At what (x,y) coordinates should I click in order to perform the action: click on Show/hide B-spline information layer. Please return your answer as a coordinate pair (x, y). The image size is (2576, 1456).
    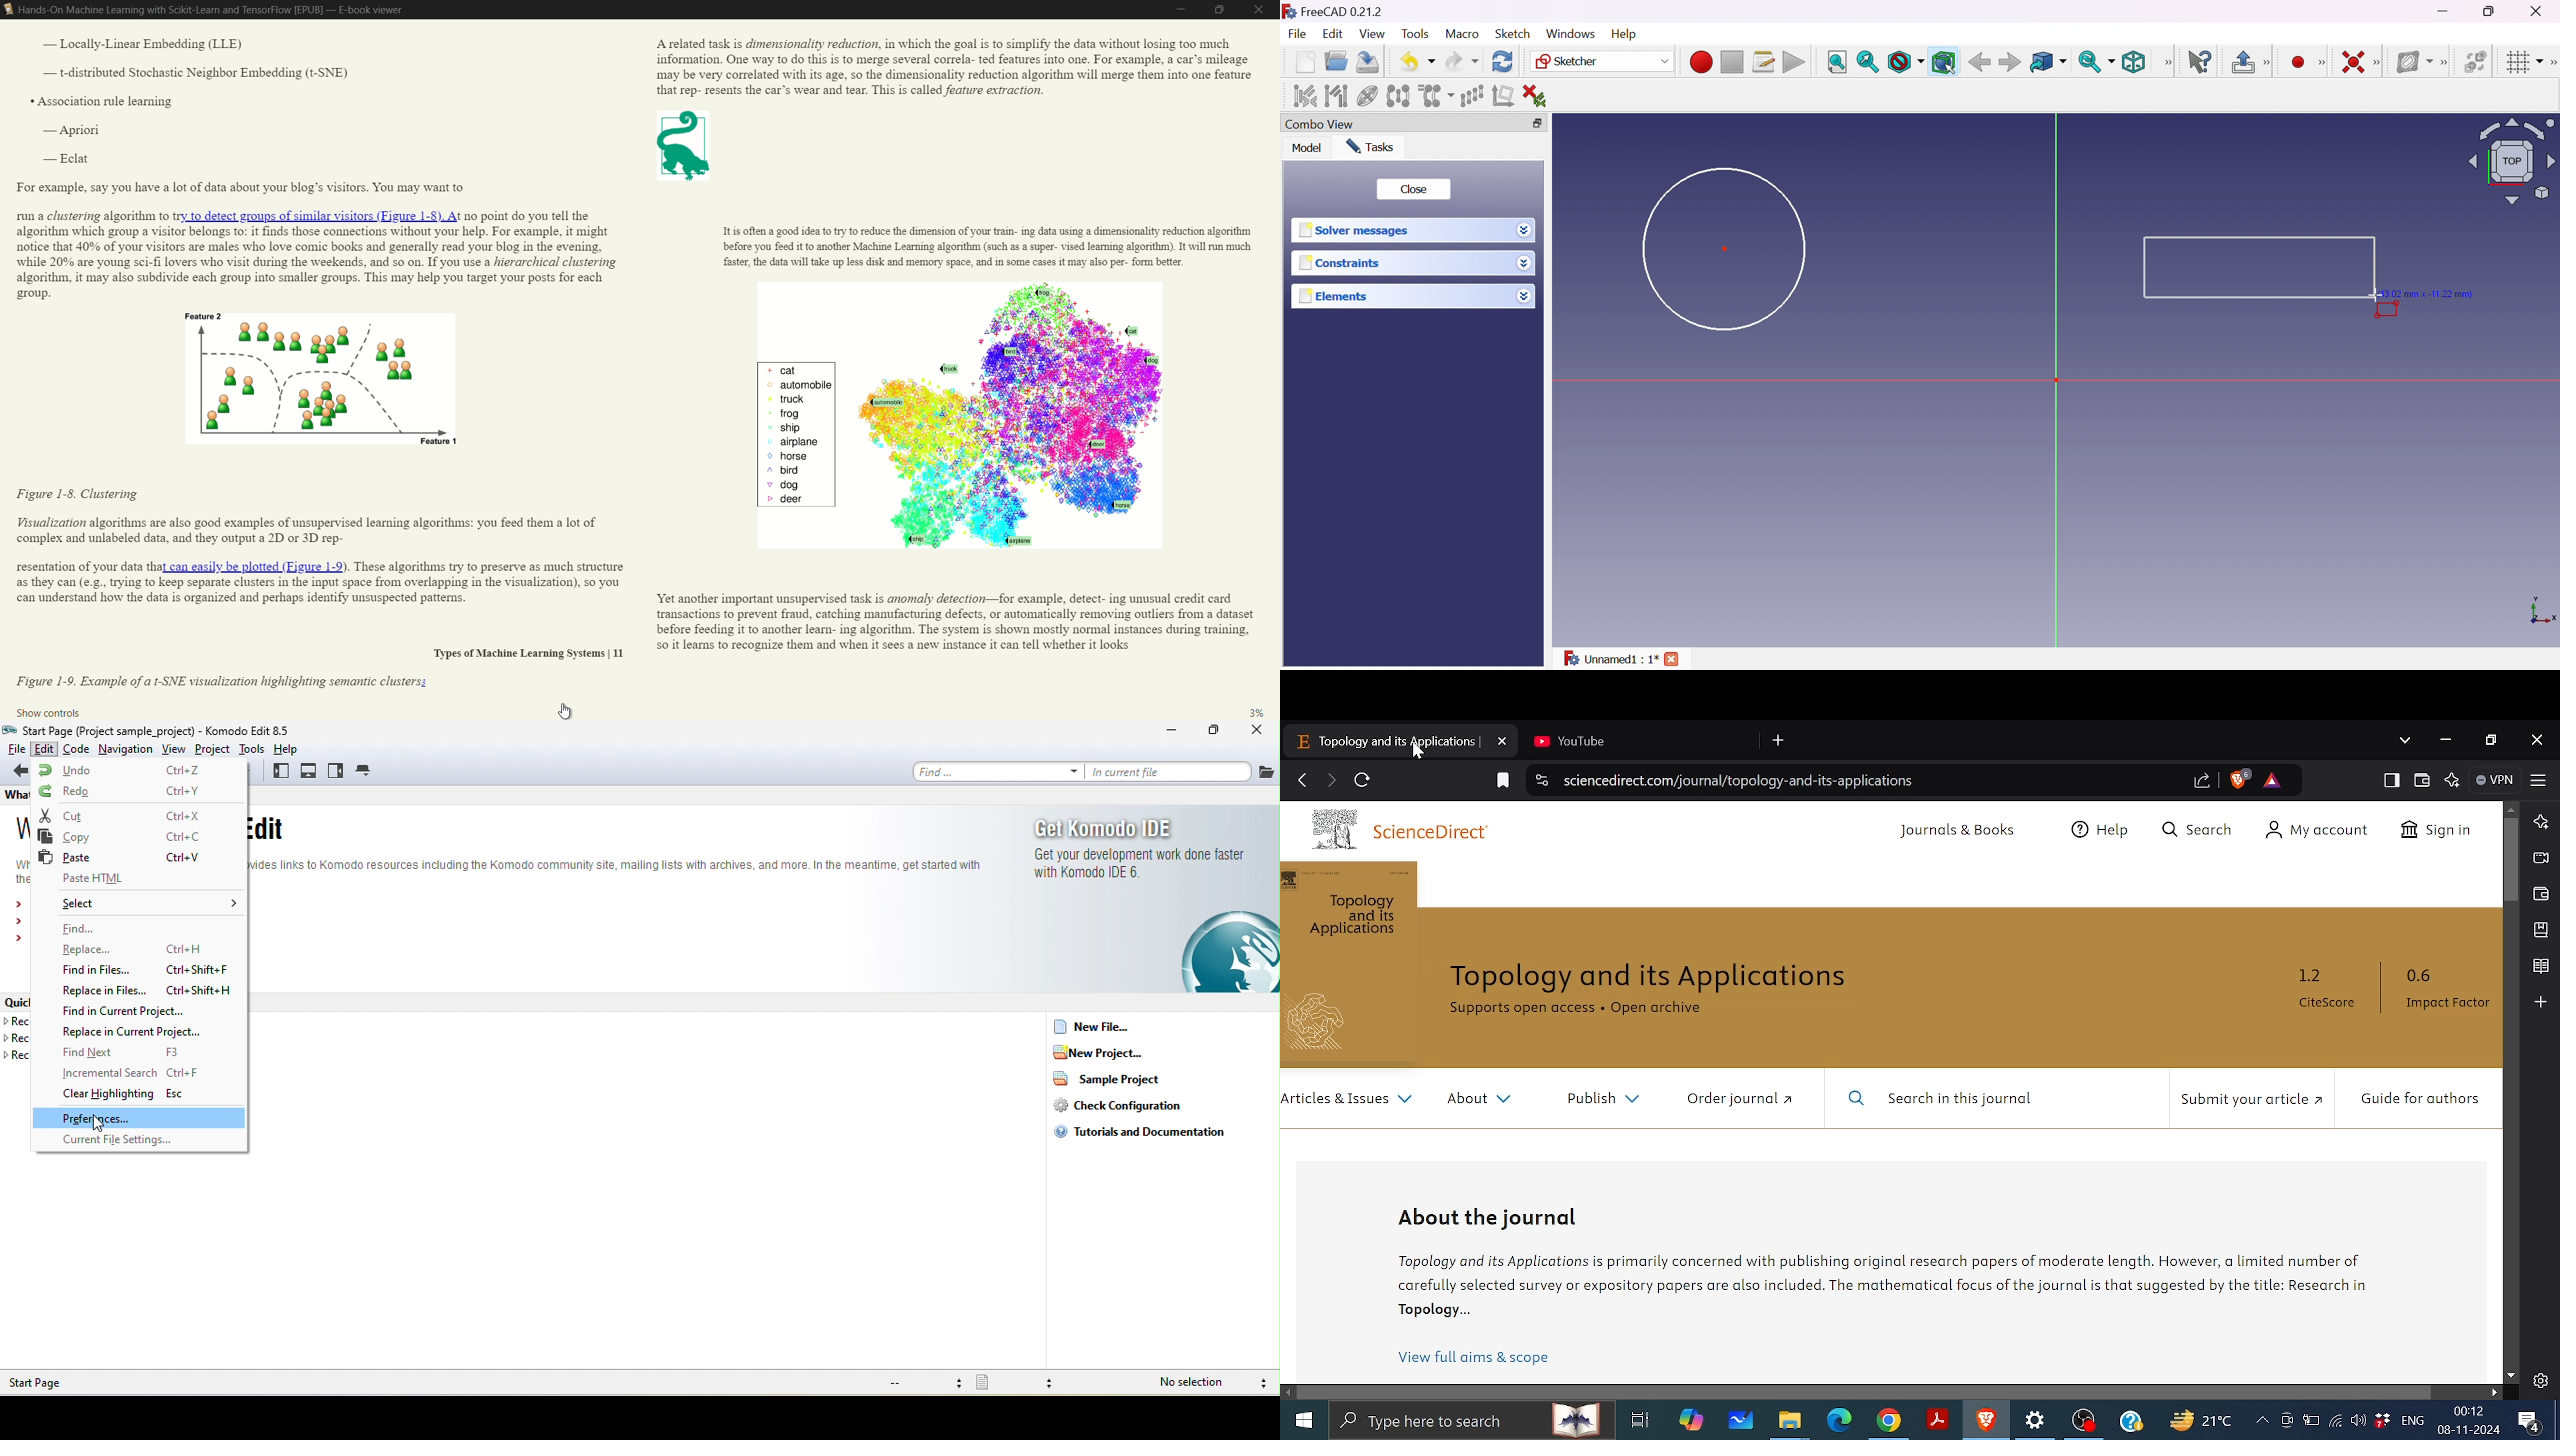
    Looking at the image, I should click on (2415, 61).